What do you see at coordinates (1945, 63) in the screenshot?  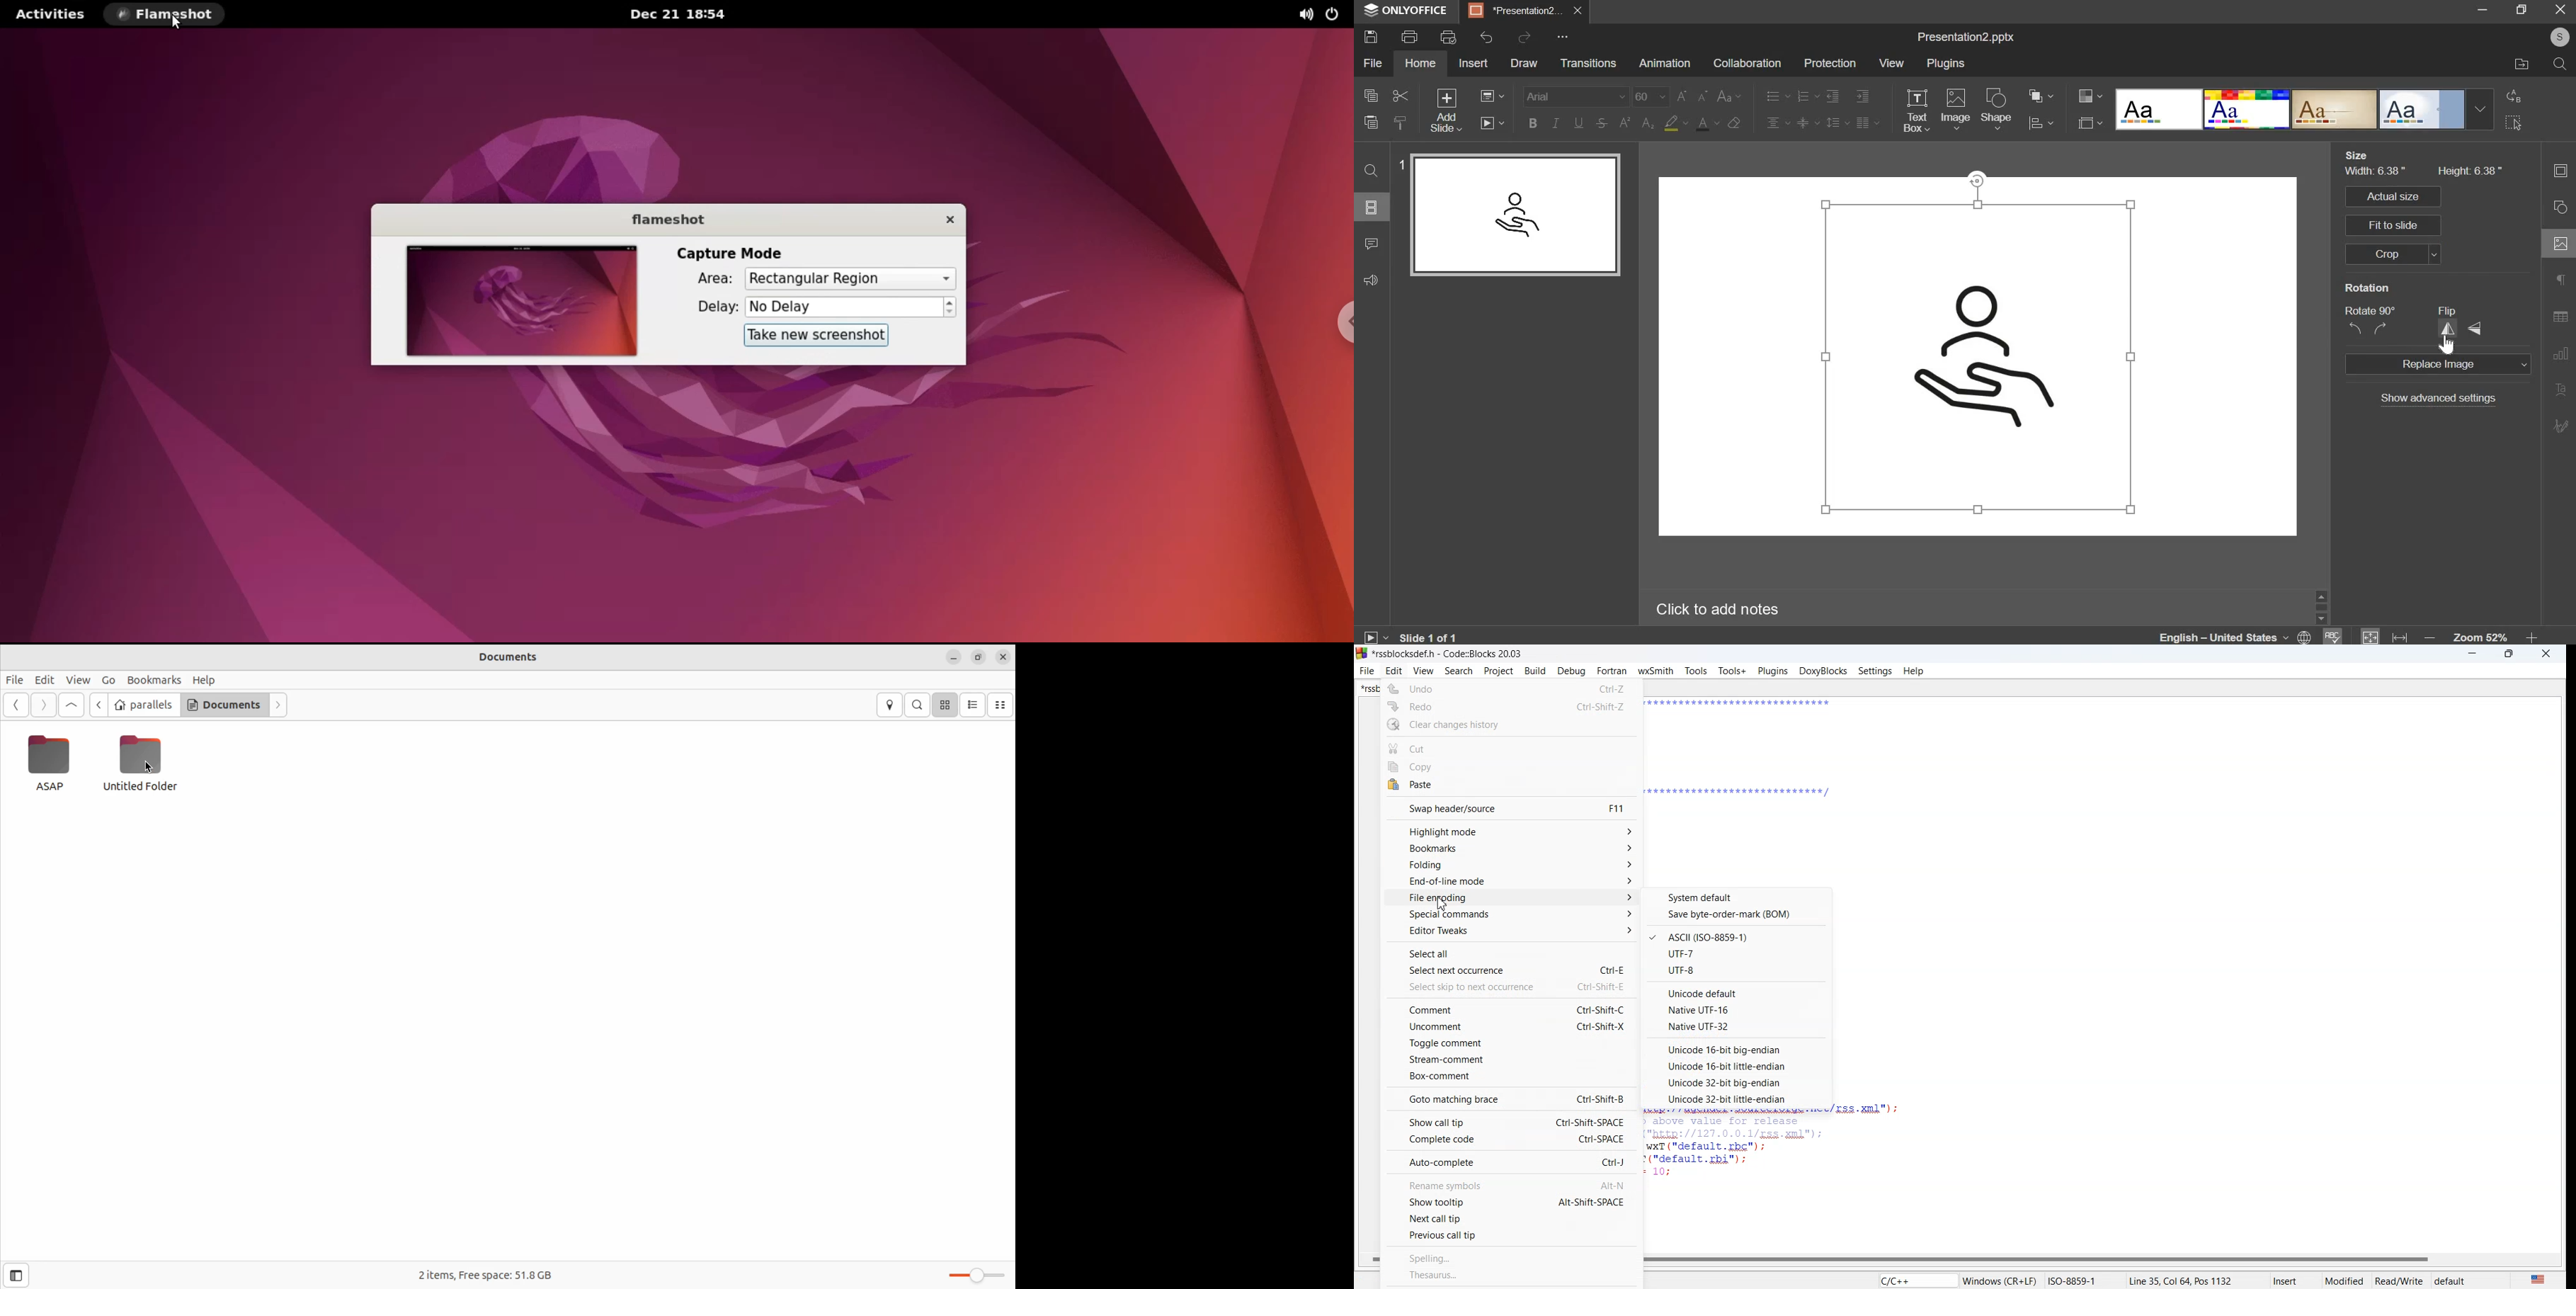 I see `plugins` at bounding box center [1945, 63].